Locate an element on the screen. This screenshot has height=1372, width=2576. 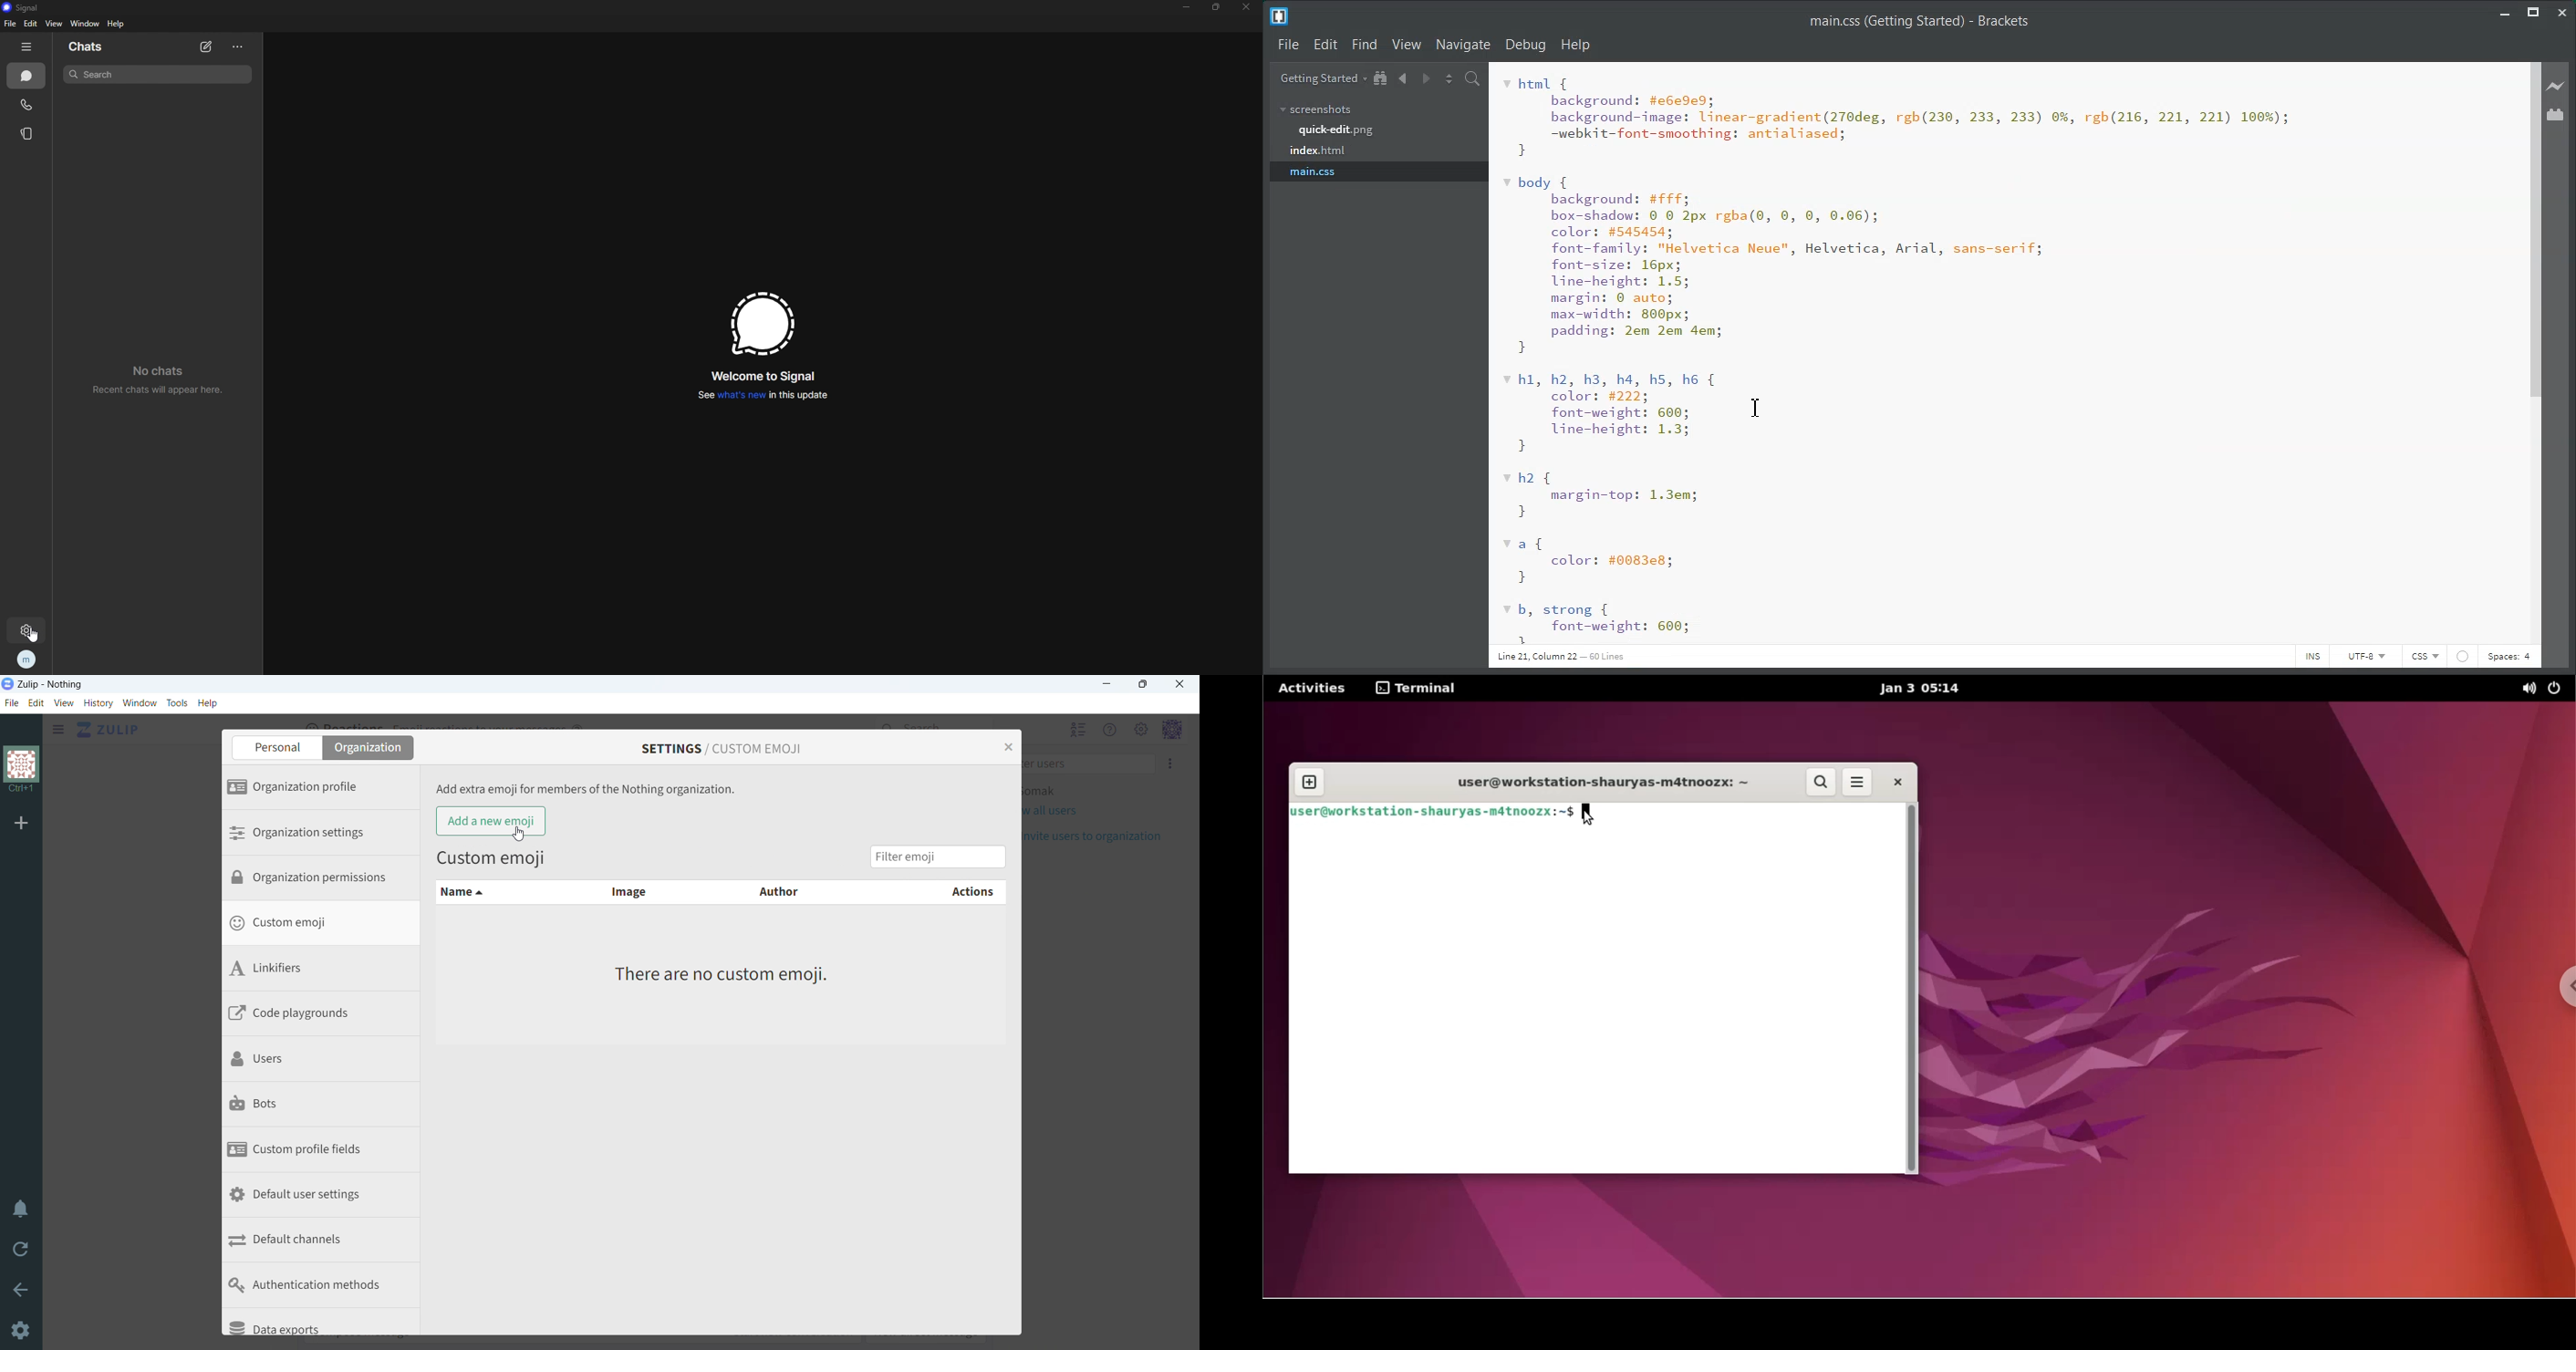
Live Preview is located at coordinates (2560, 86).